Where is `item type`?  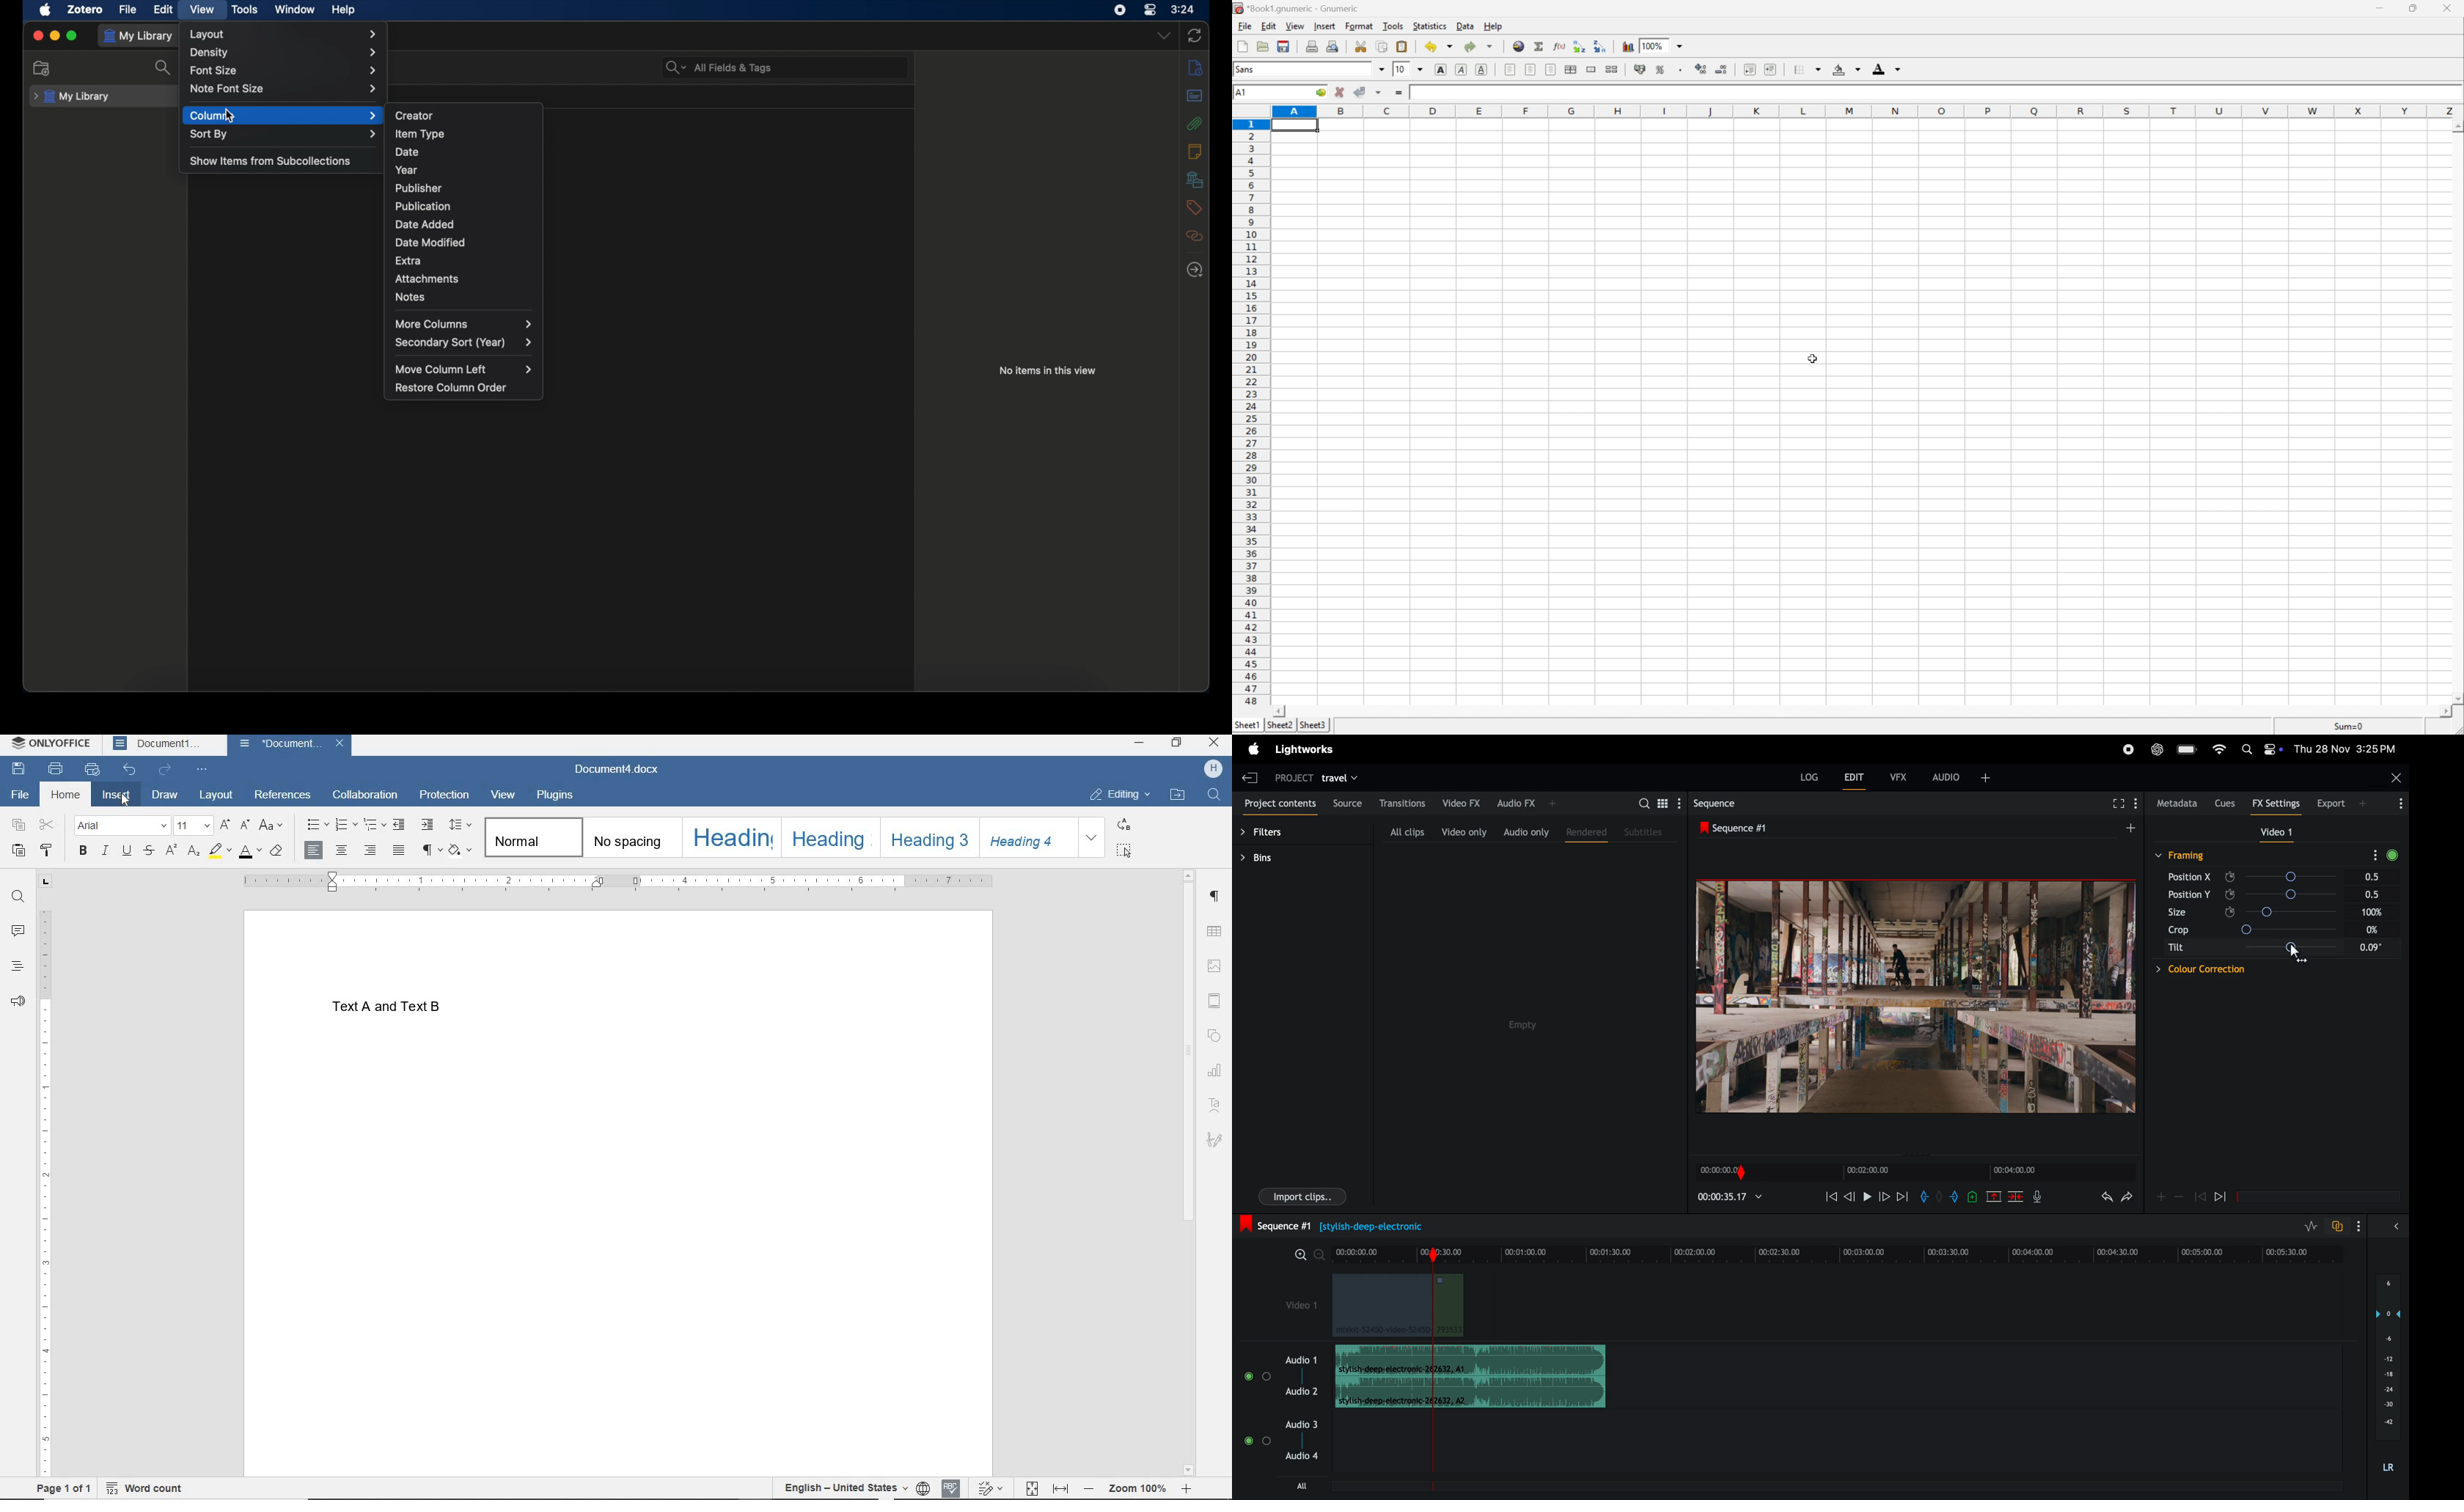
item type is located at coordinates (420, 133).